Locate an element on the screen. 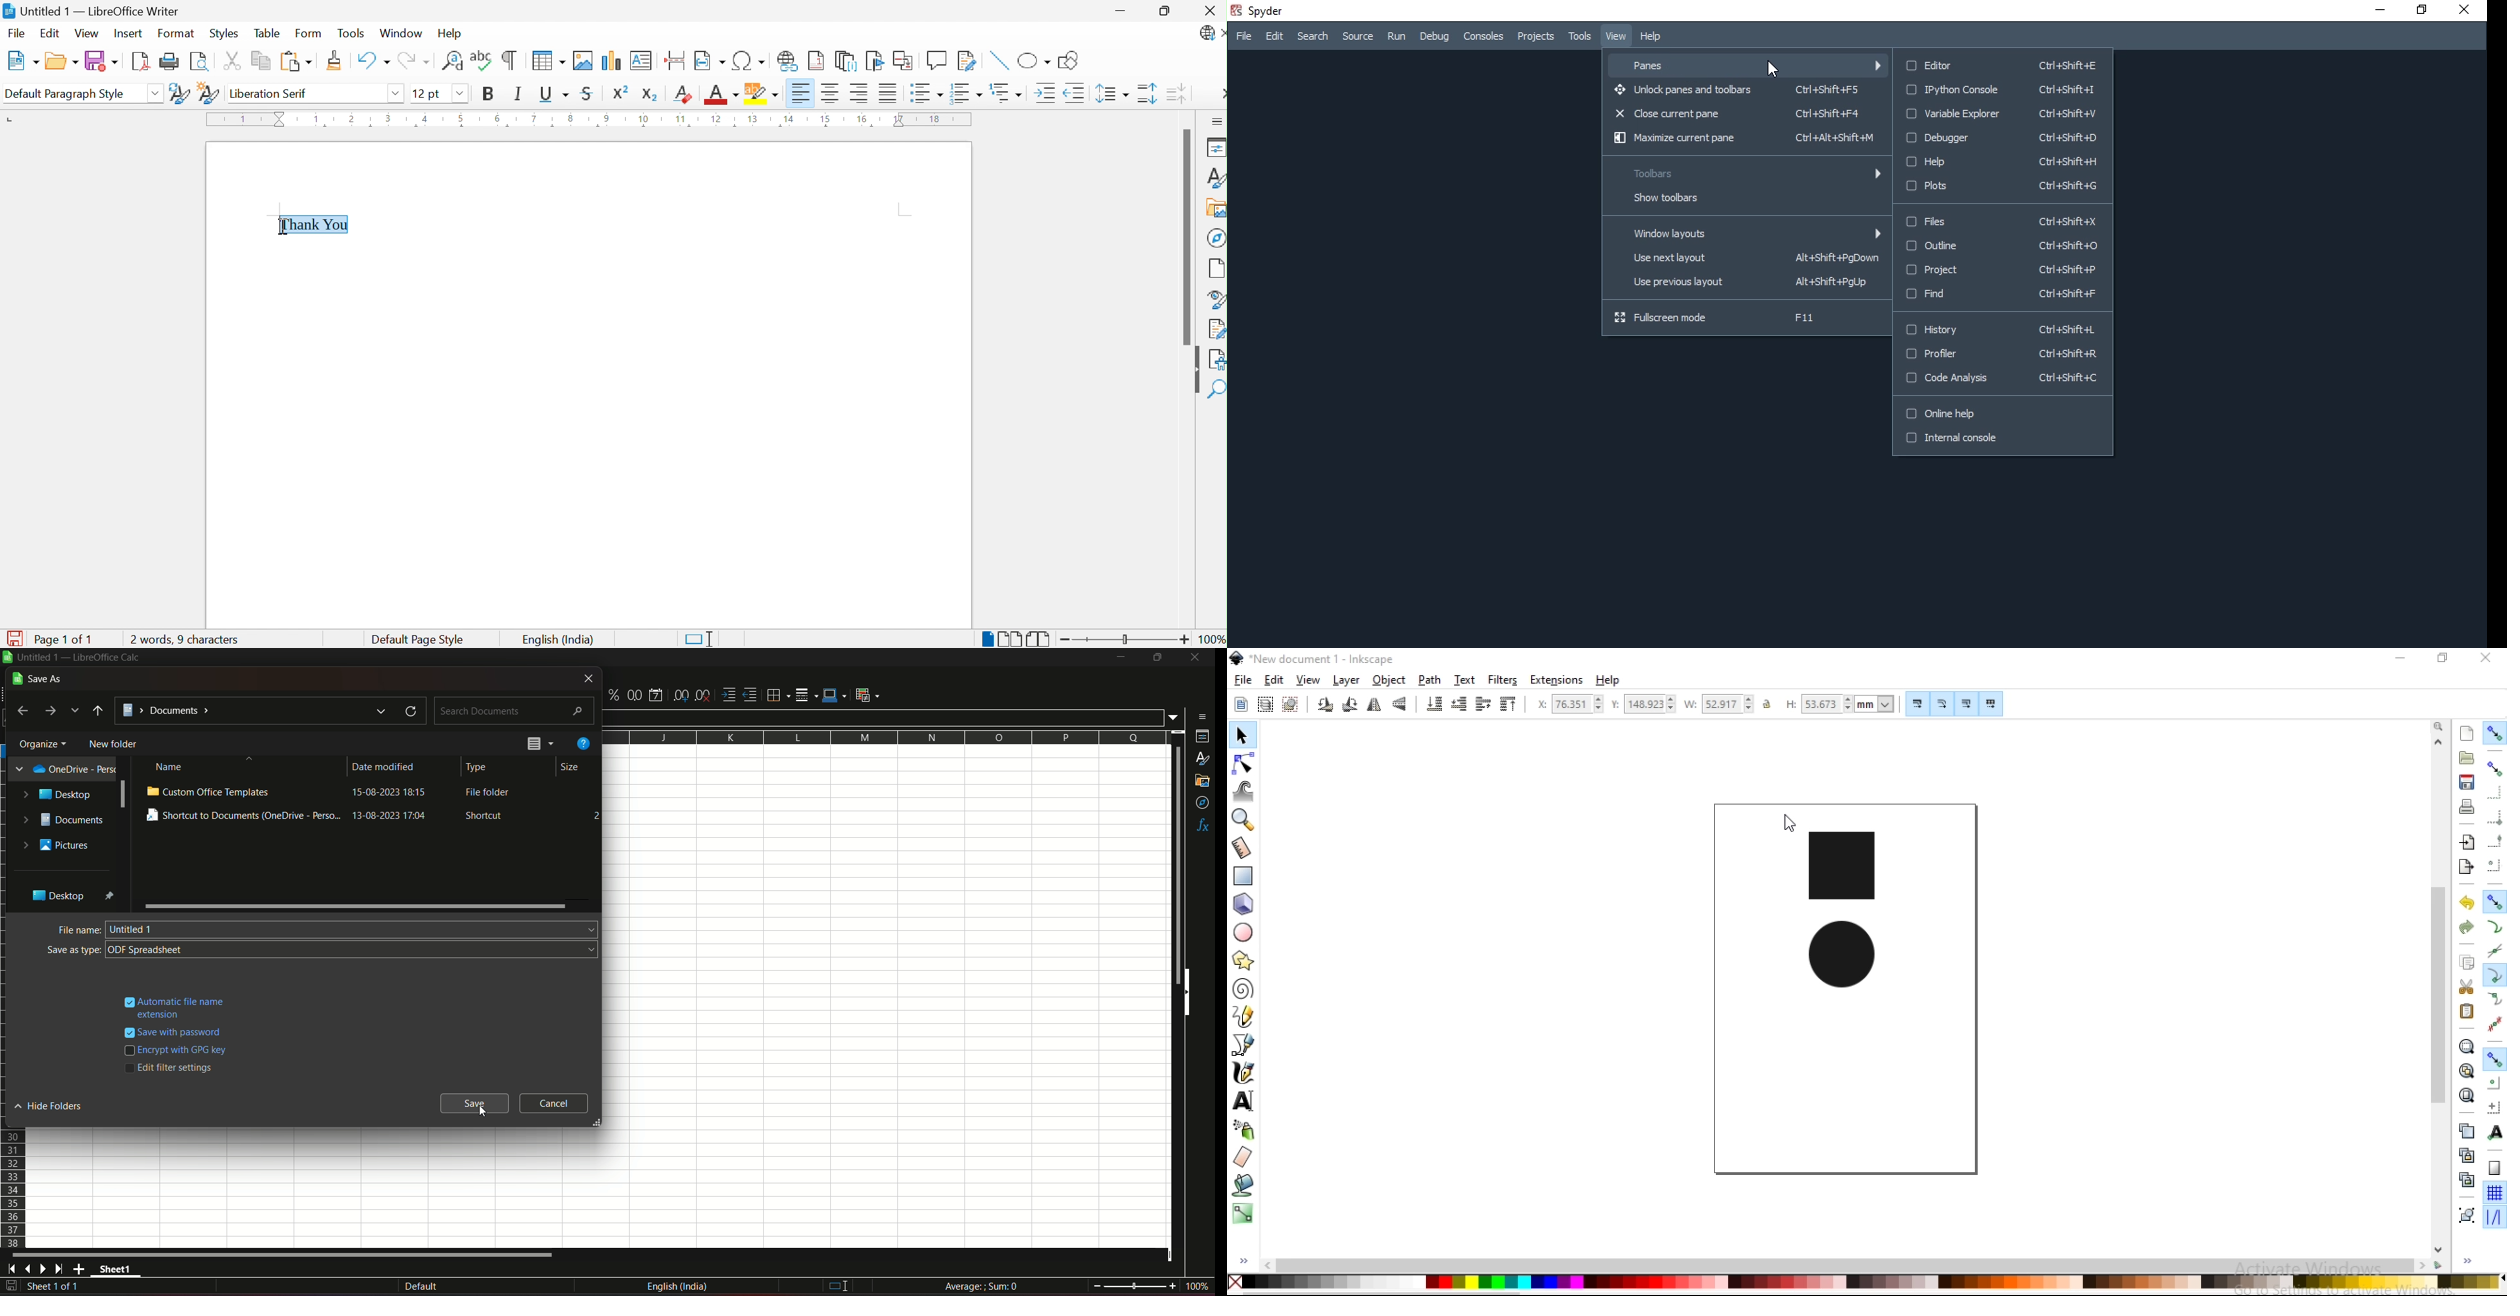  horizontal coordinate of selection is located at coordinates (1569, 705).